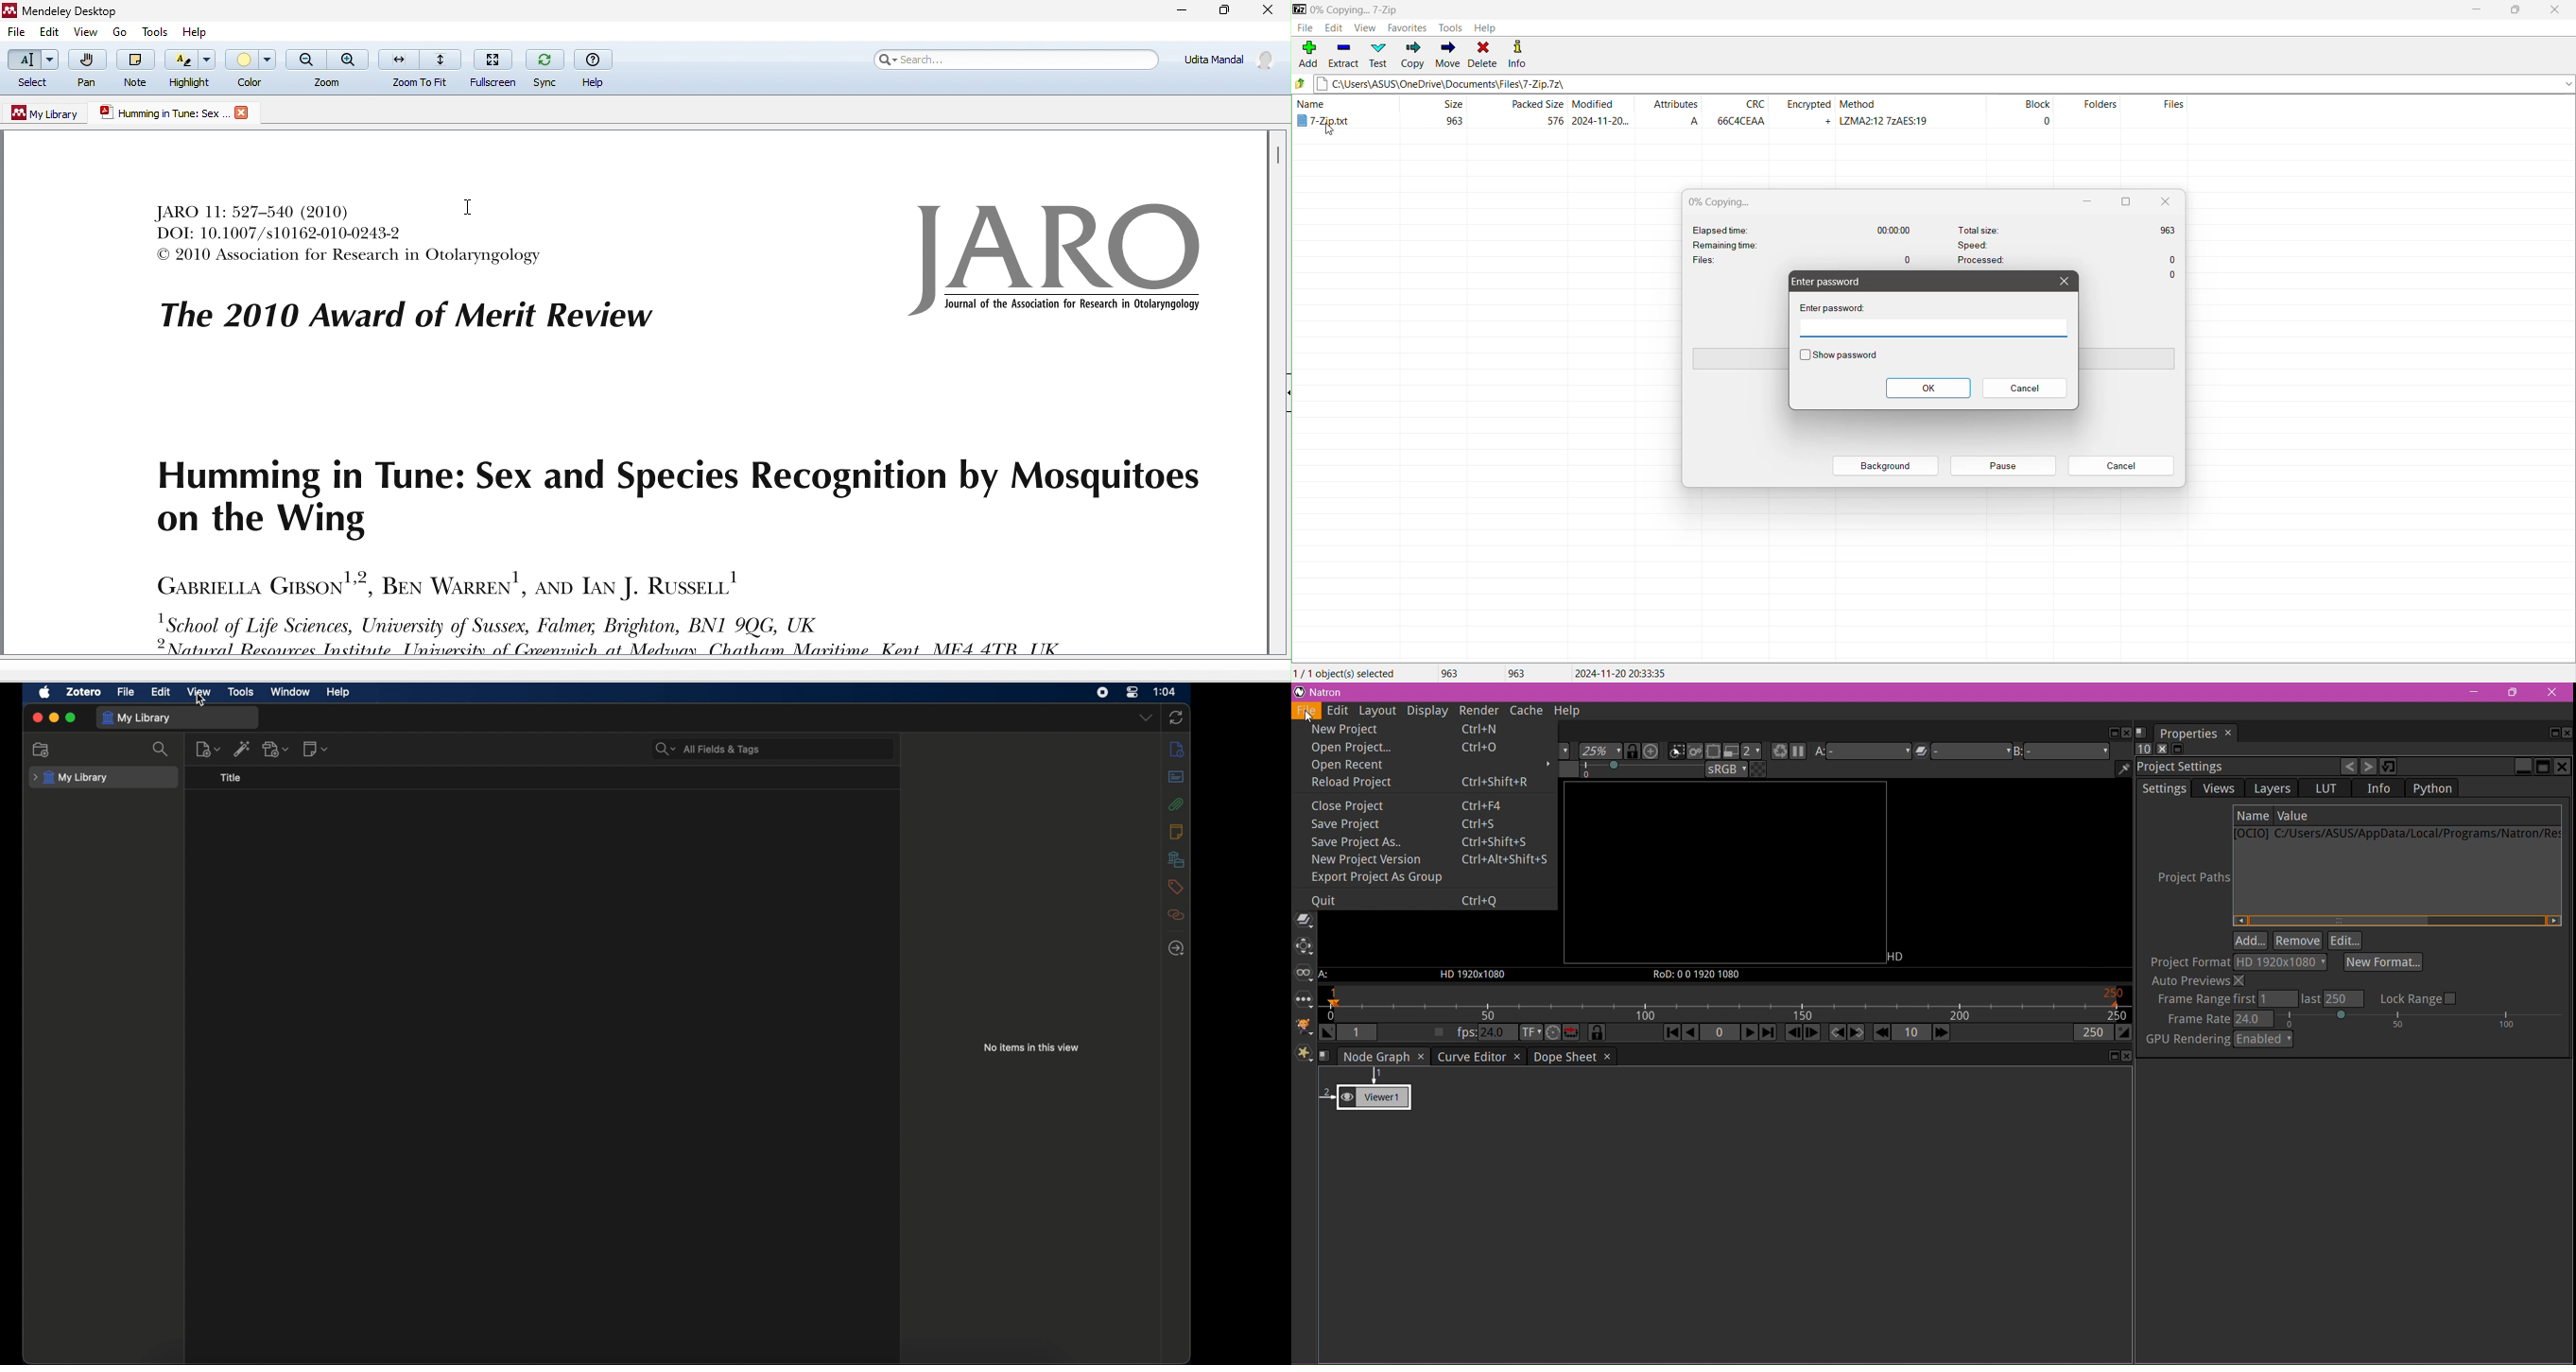 The width and height of the screenshot is (2576, 1372). Describe the element at coordinates (230, 778) in the screenshot. I see `title` at that location.